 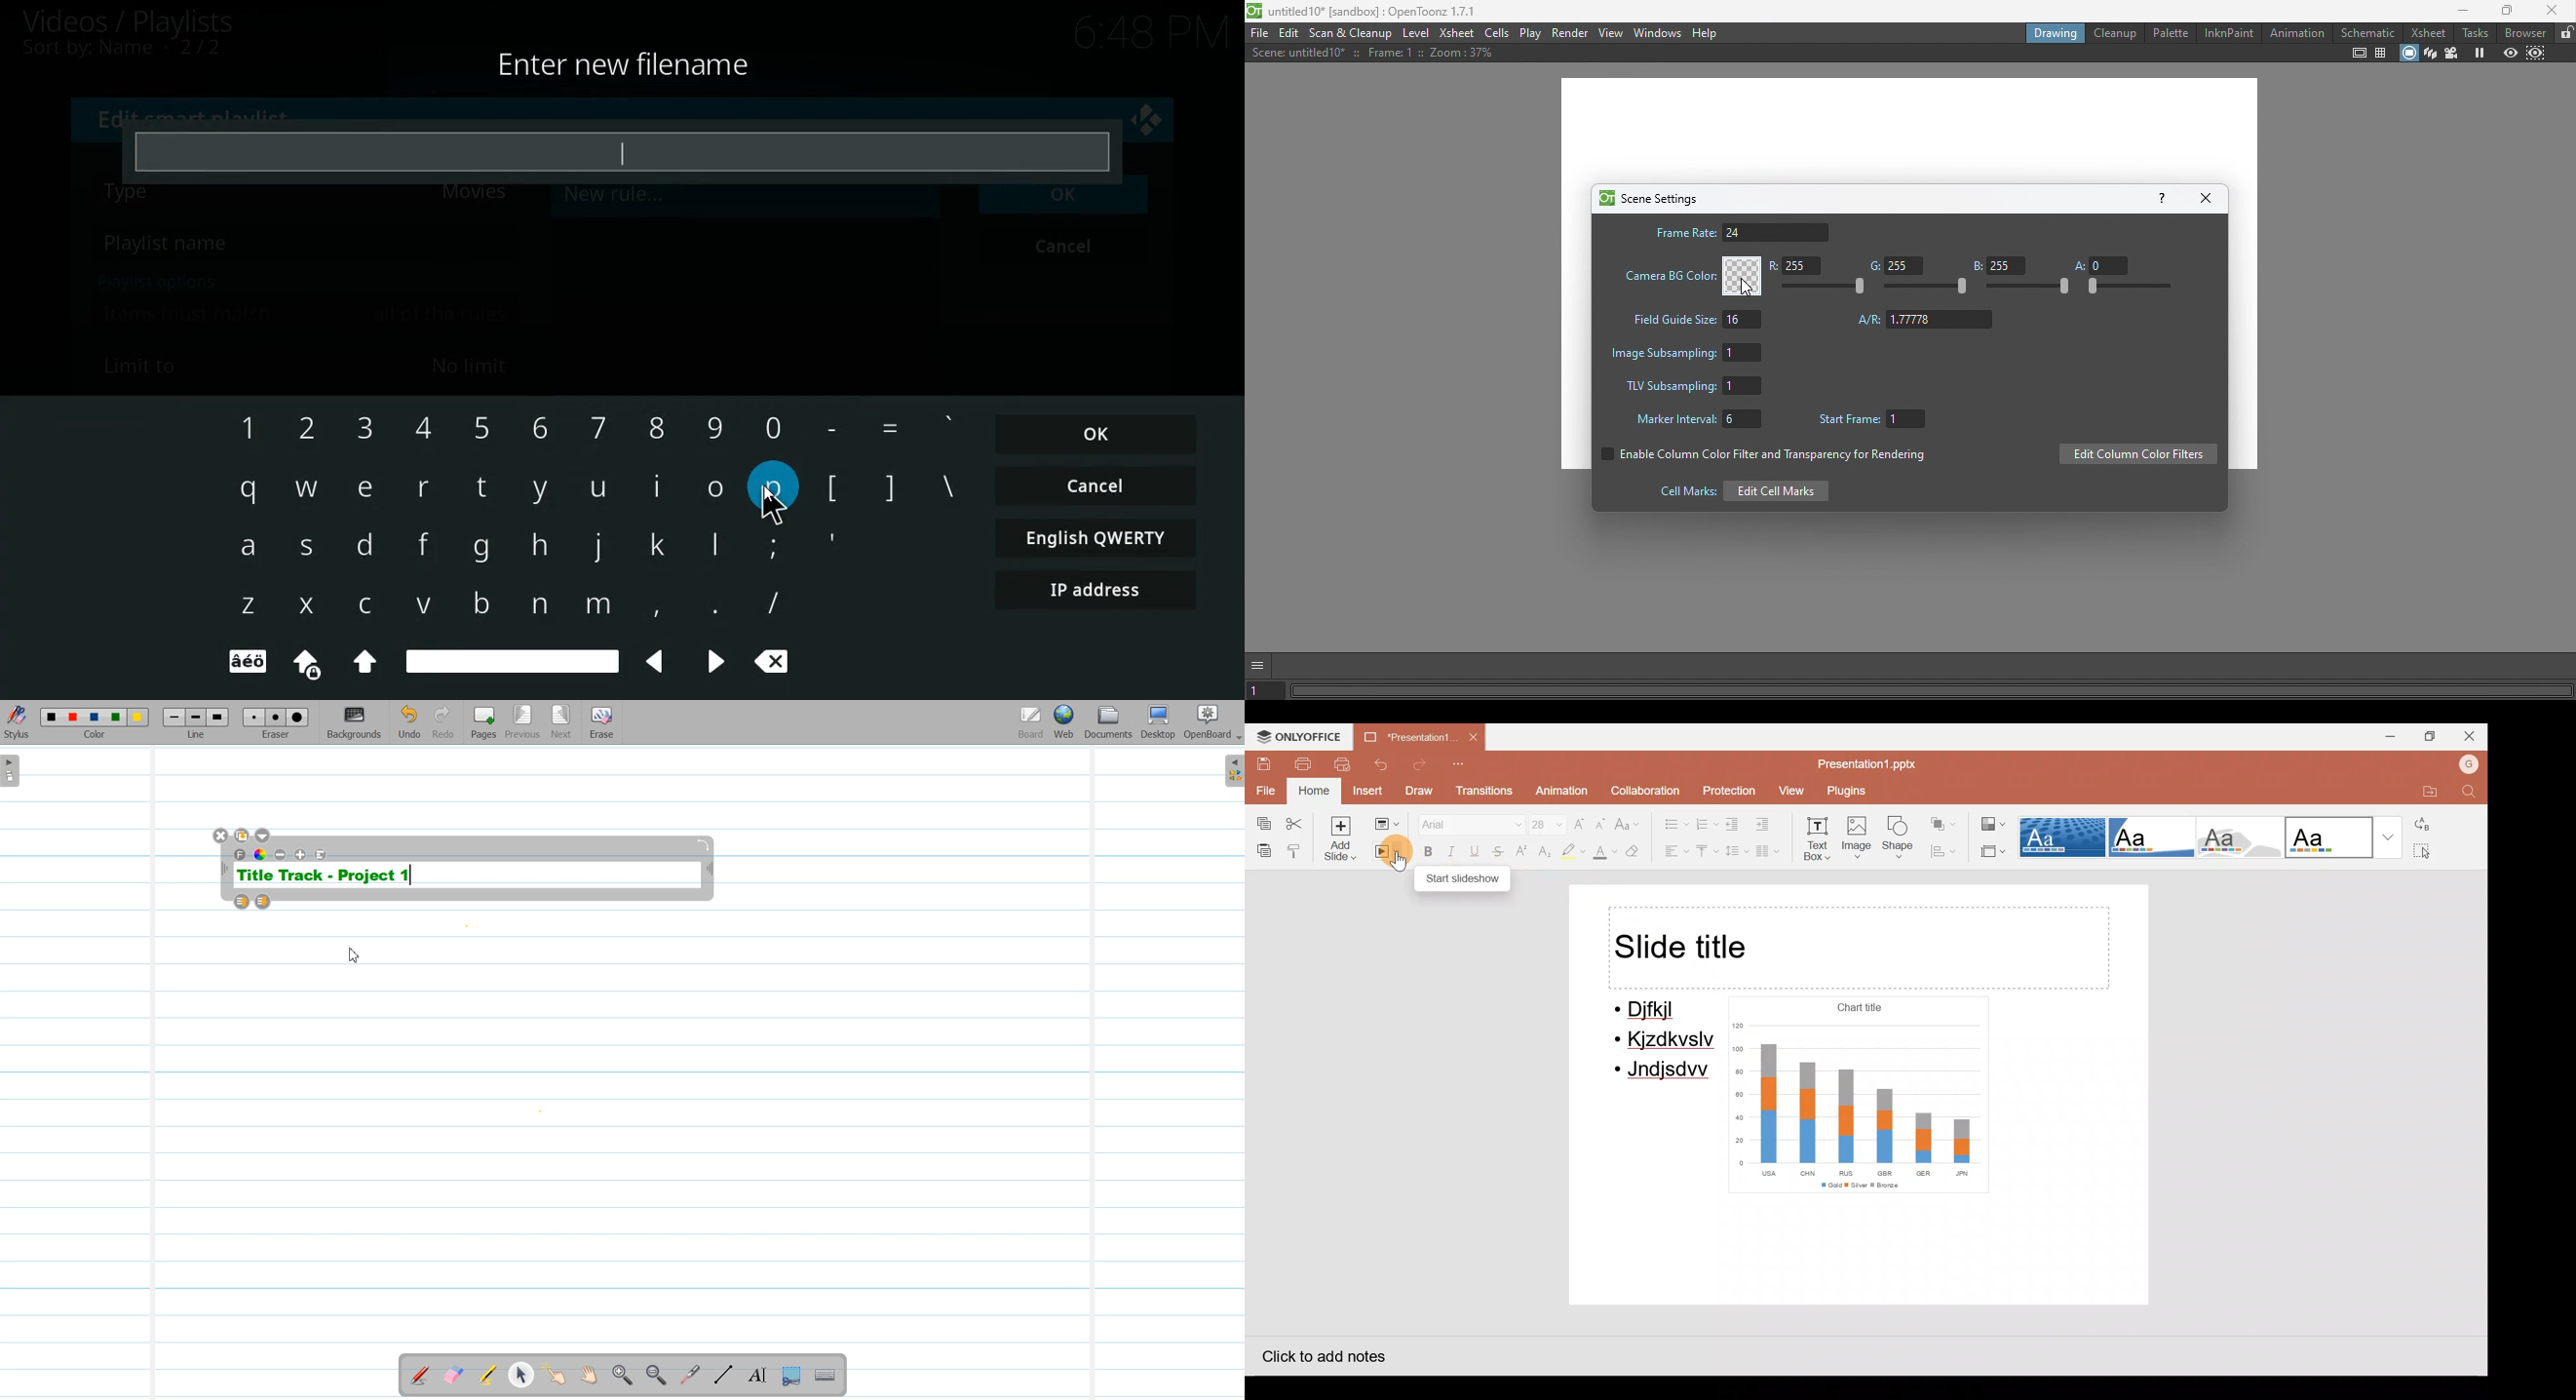 What do you see at coordinates (778, 664) in the screenshot?
I see `backspace` at bounding box center [778, 664].